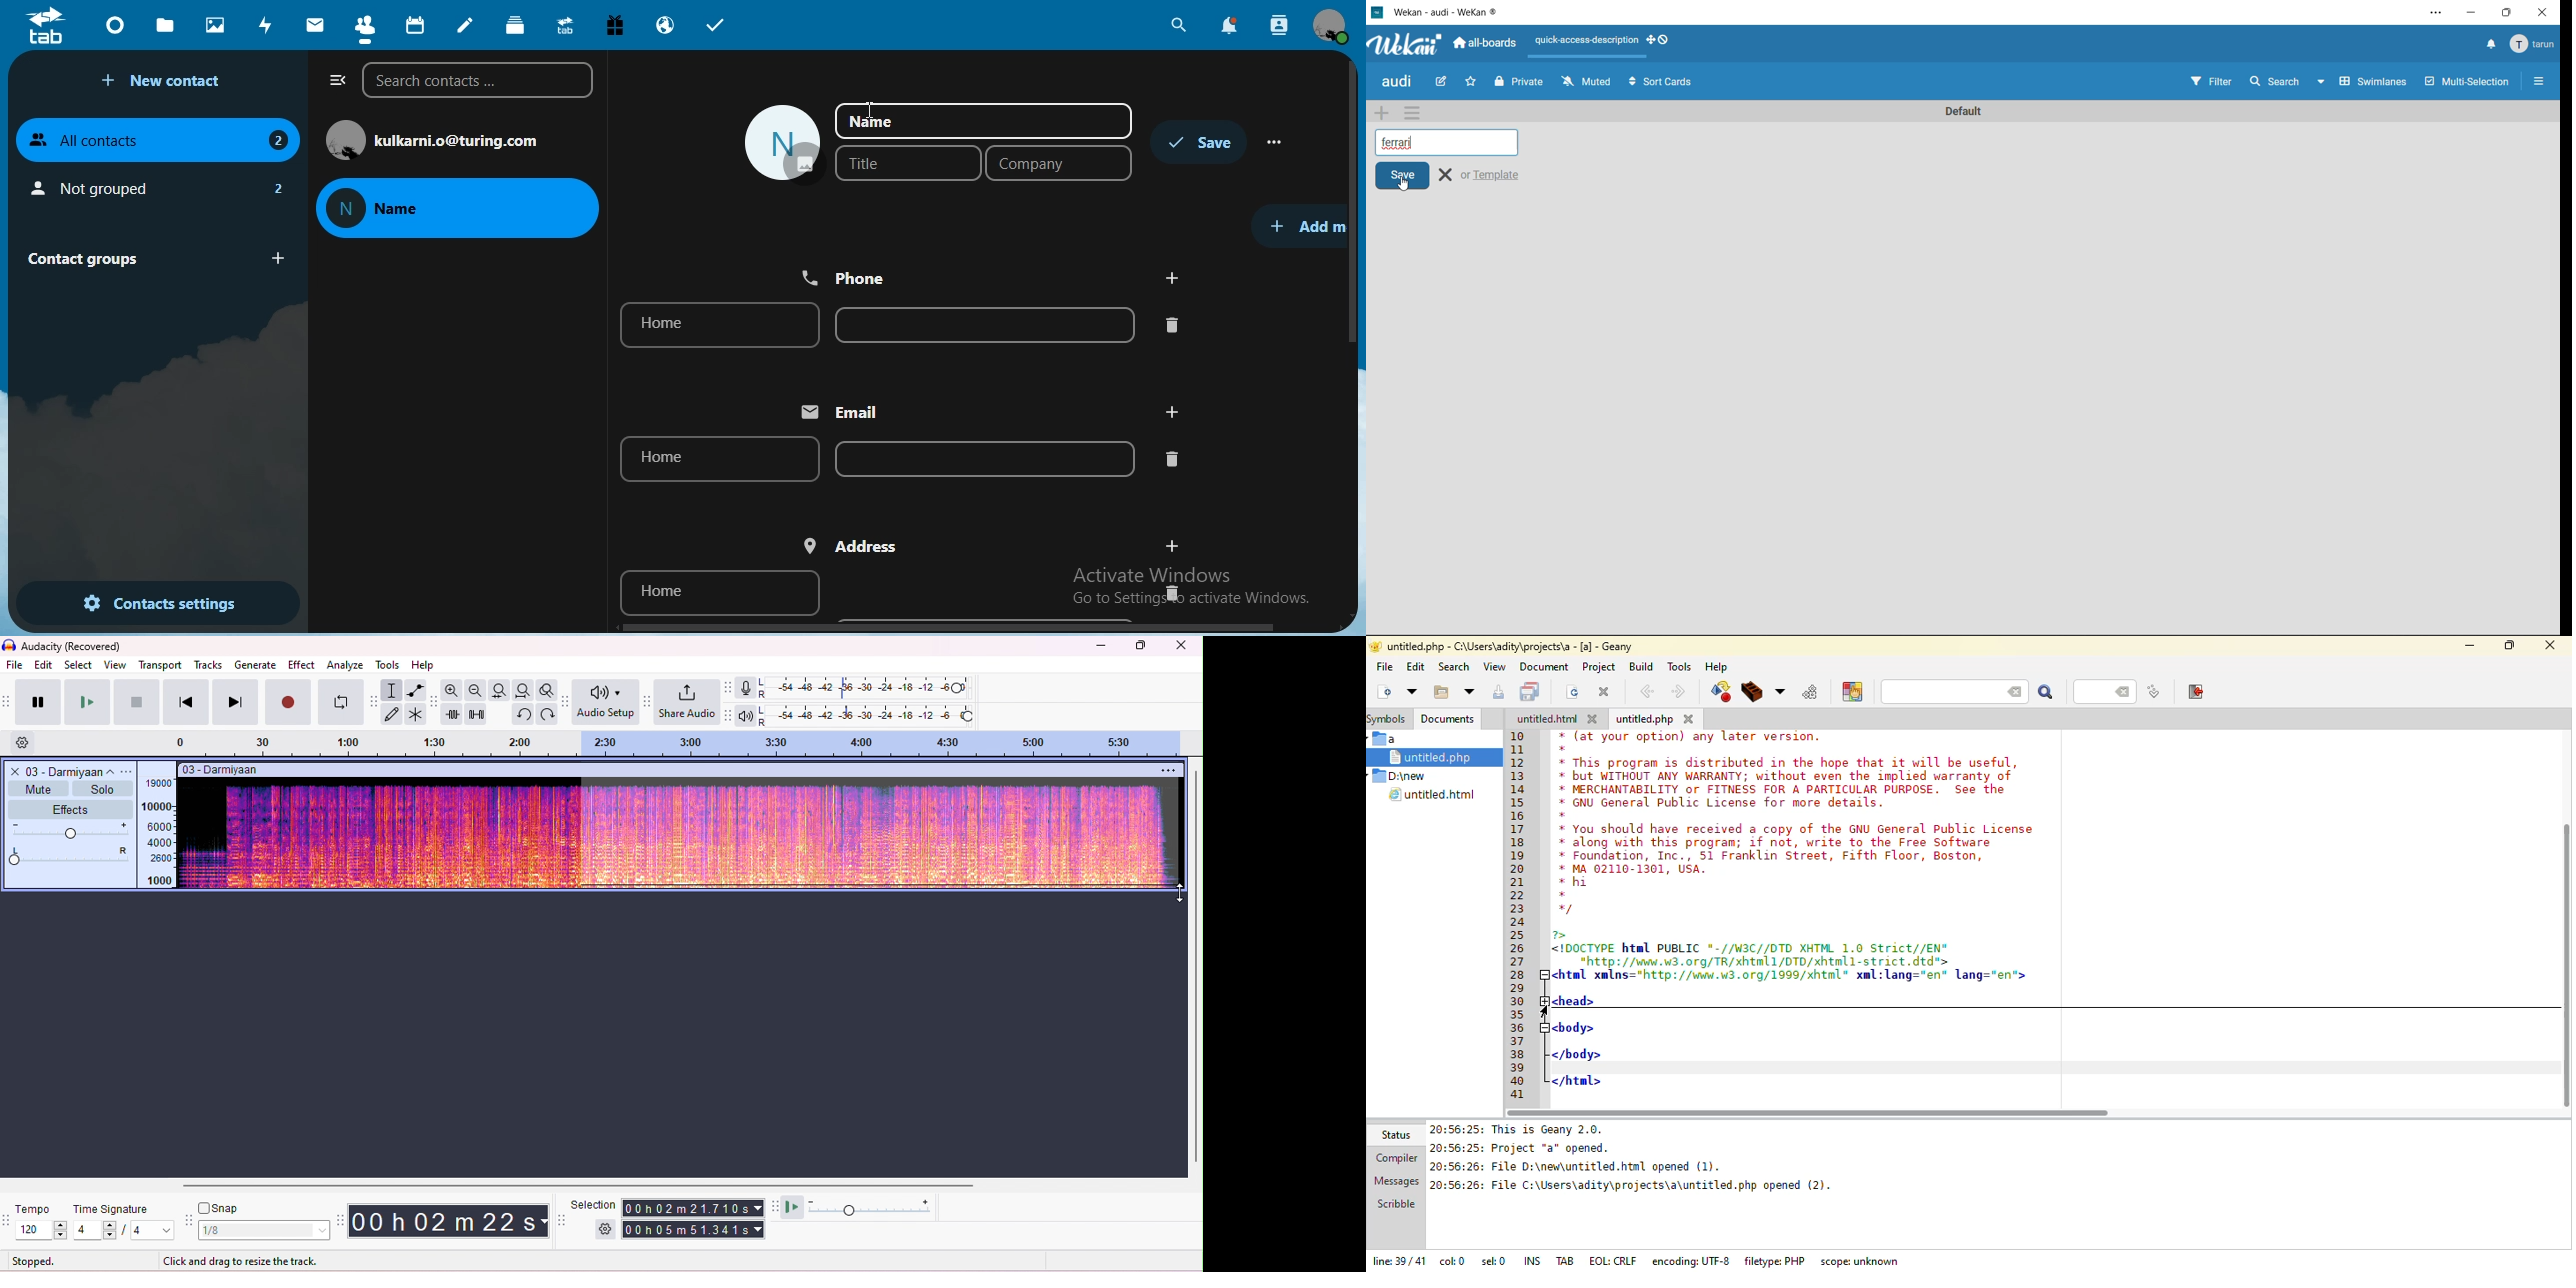  I want to click on close, so click(13, 771).